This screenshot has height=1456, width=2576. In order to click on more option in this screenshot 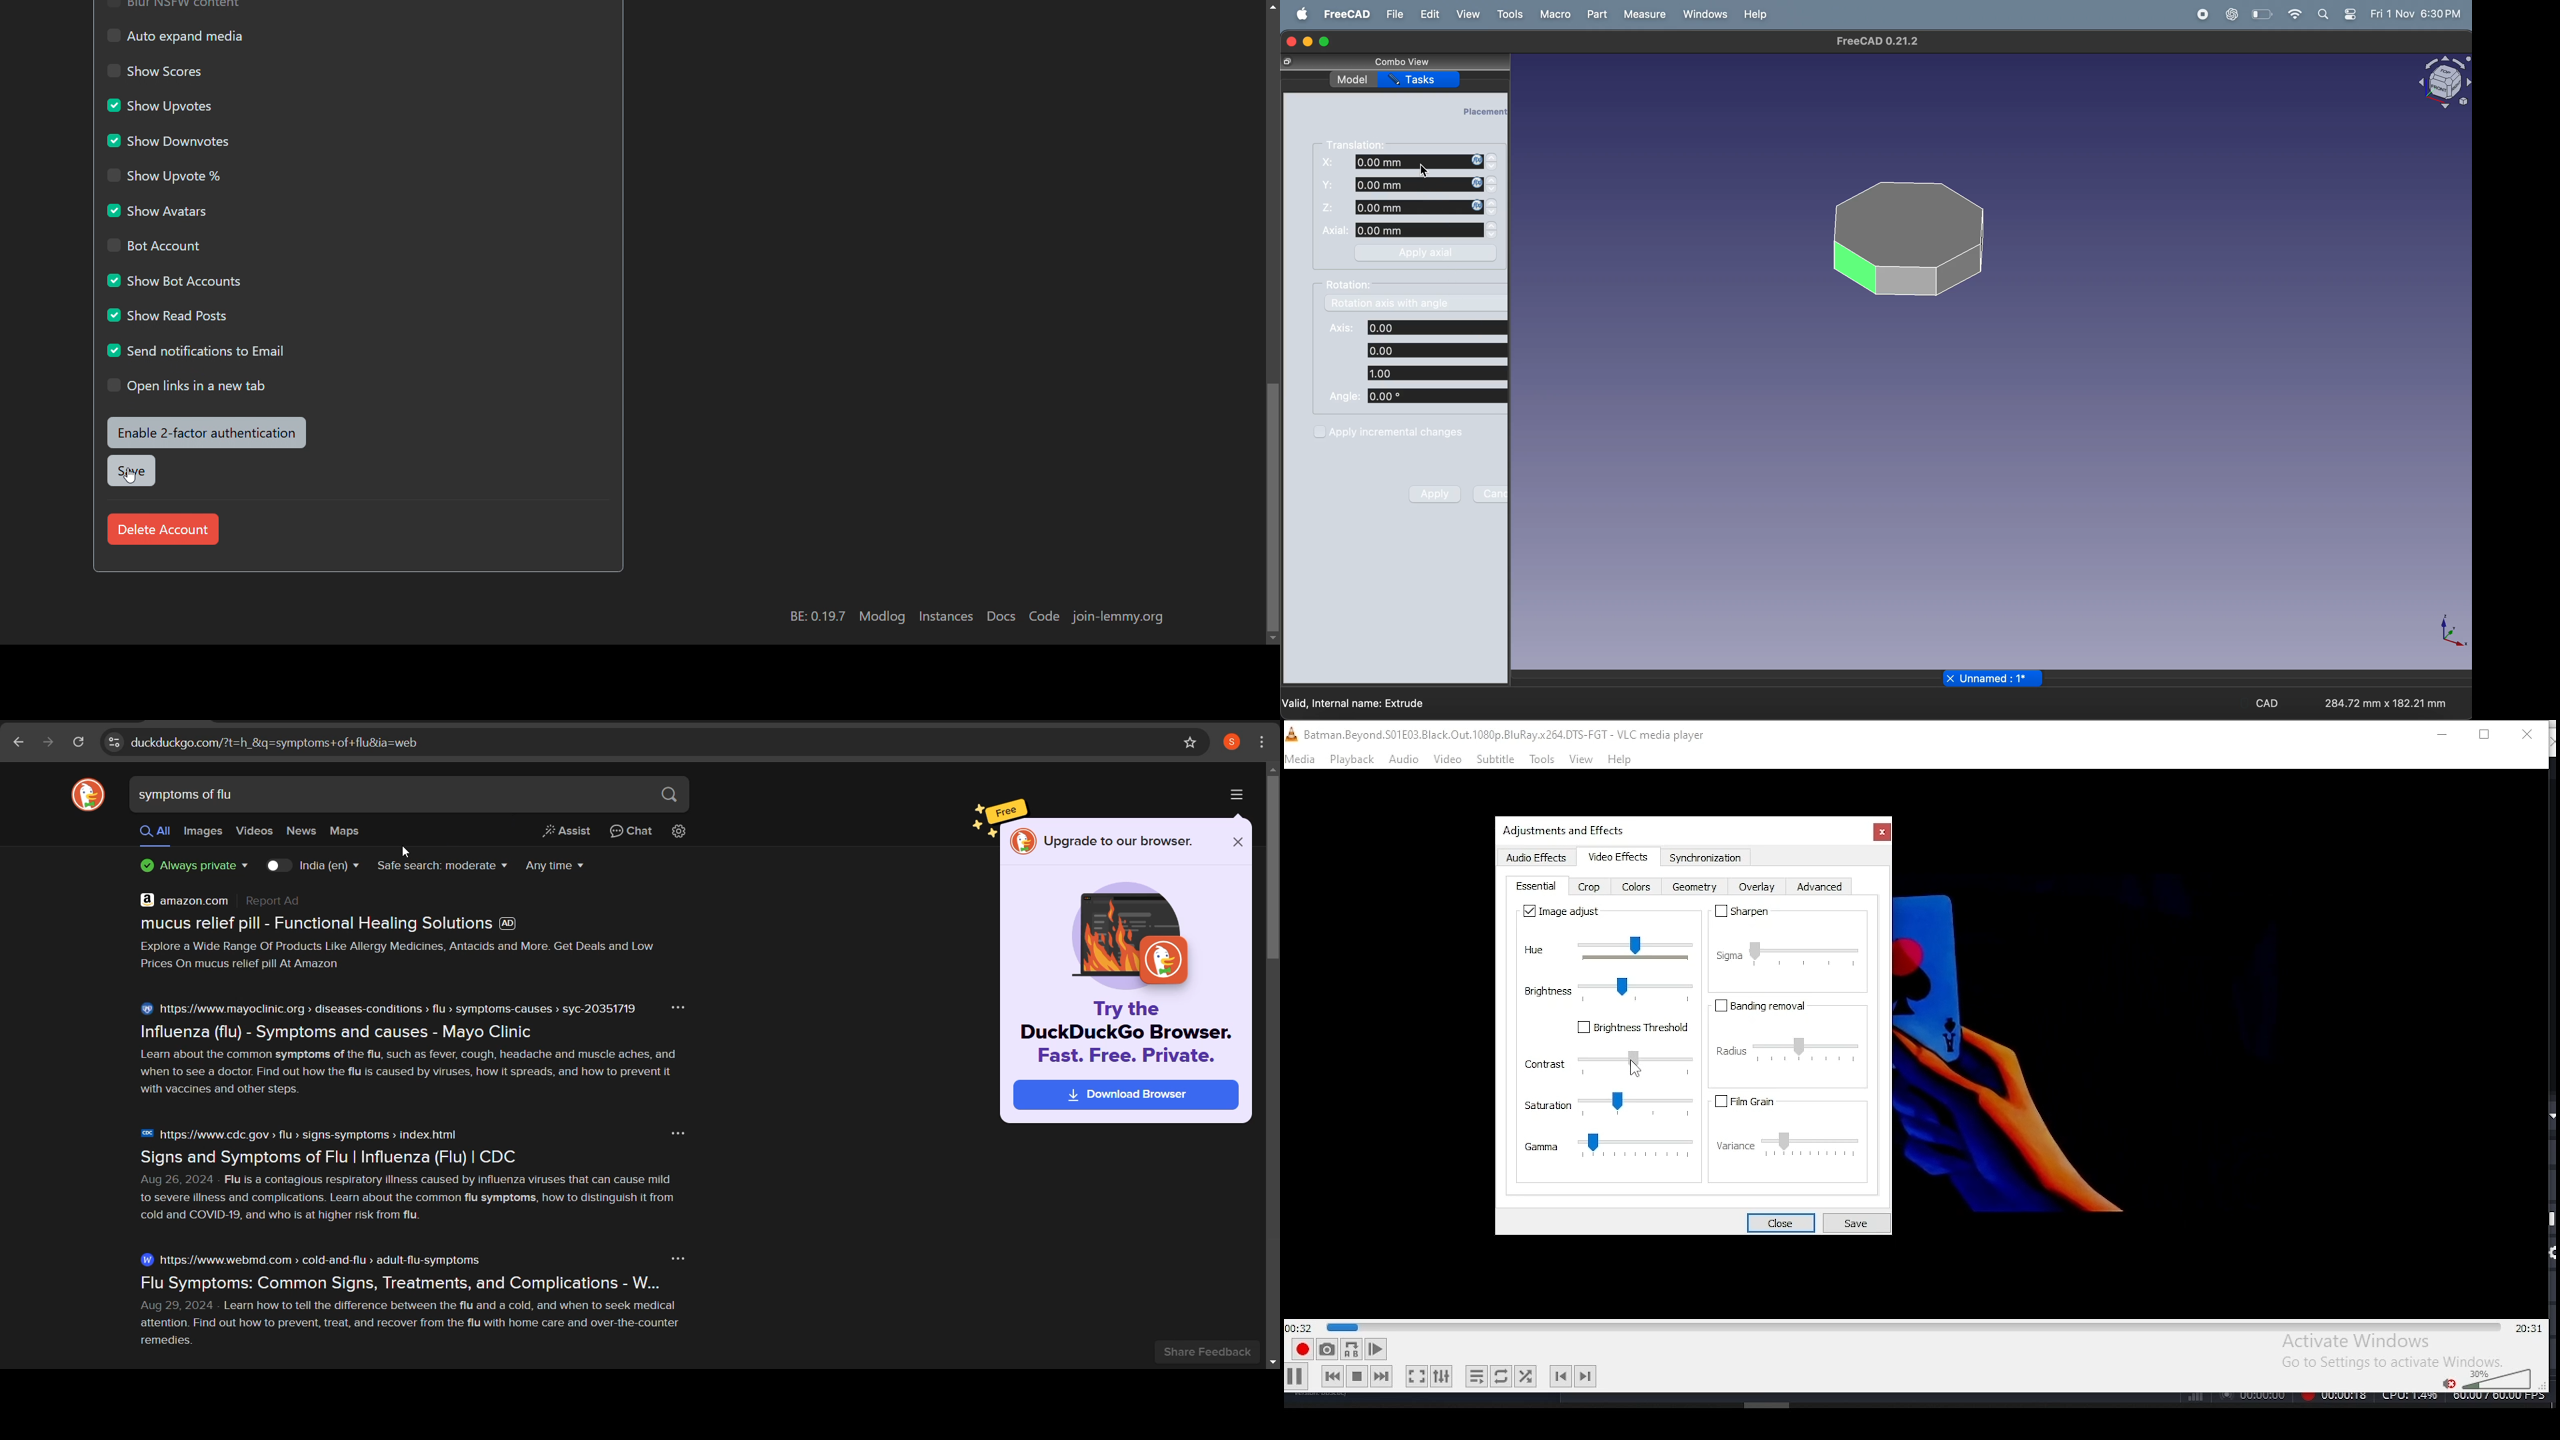, I will do `click(674, 1134)`.